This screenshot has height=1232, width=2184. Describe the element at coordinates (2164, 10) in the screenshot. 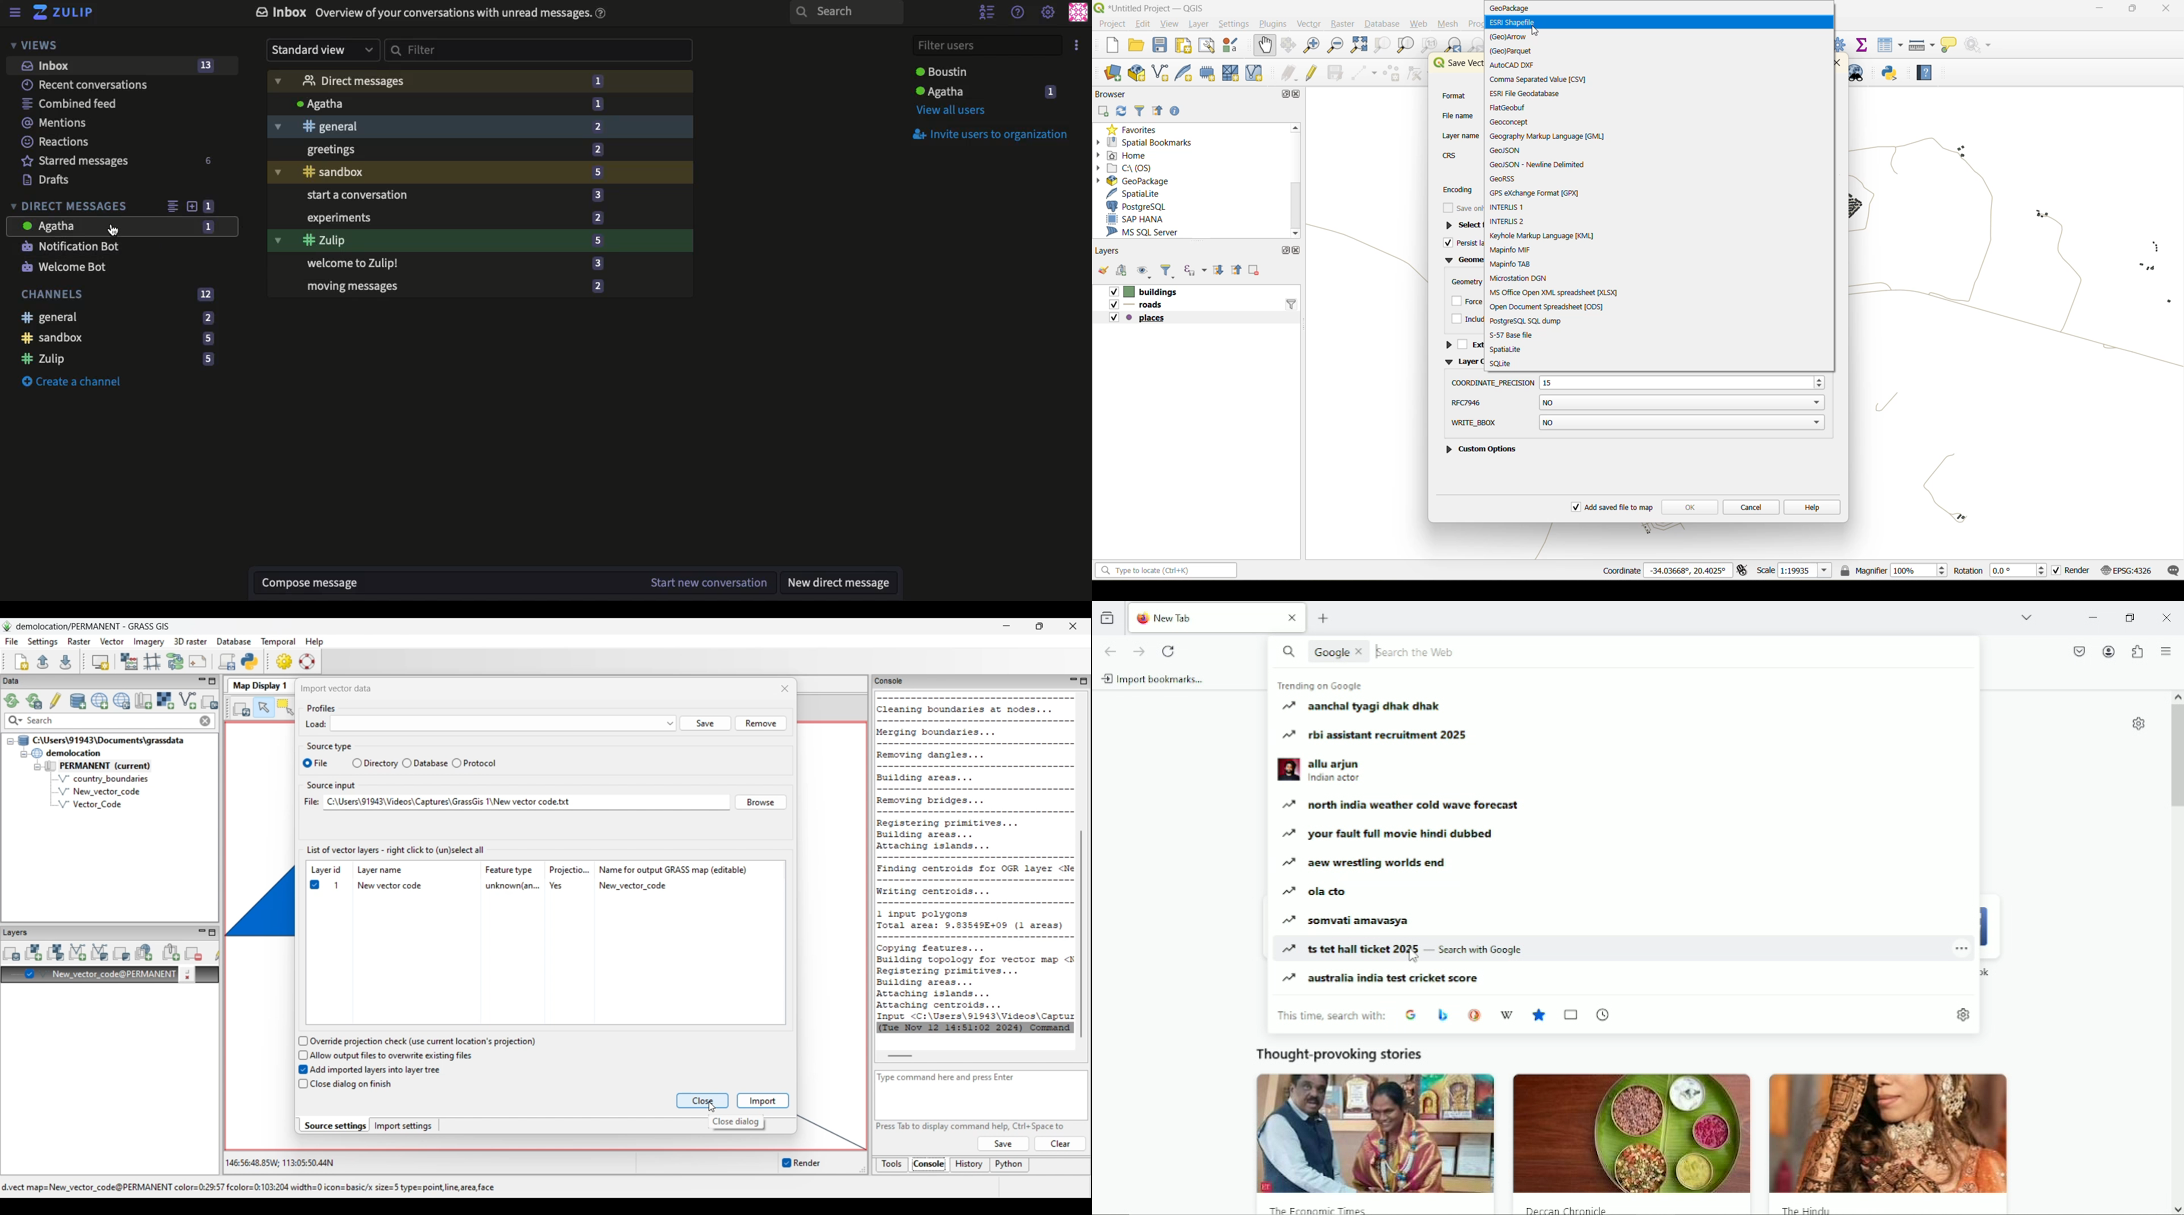

I see `close` at that location.